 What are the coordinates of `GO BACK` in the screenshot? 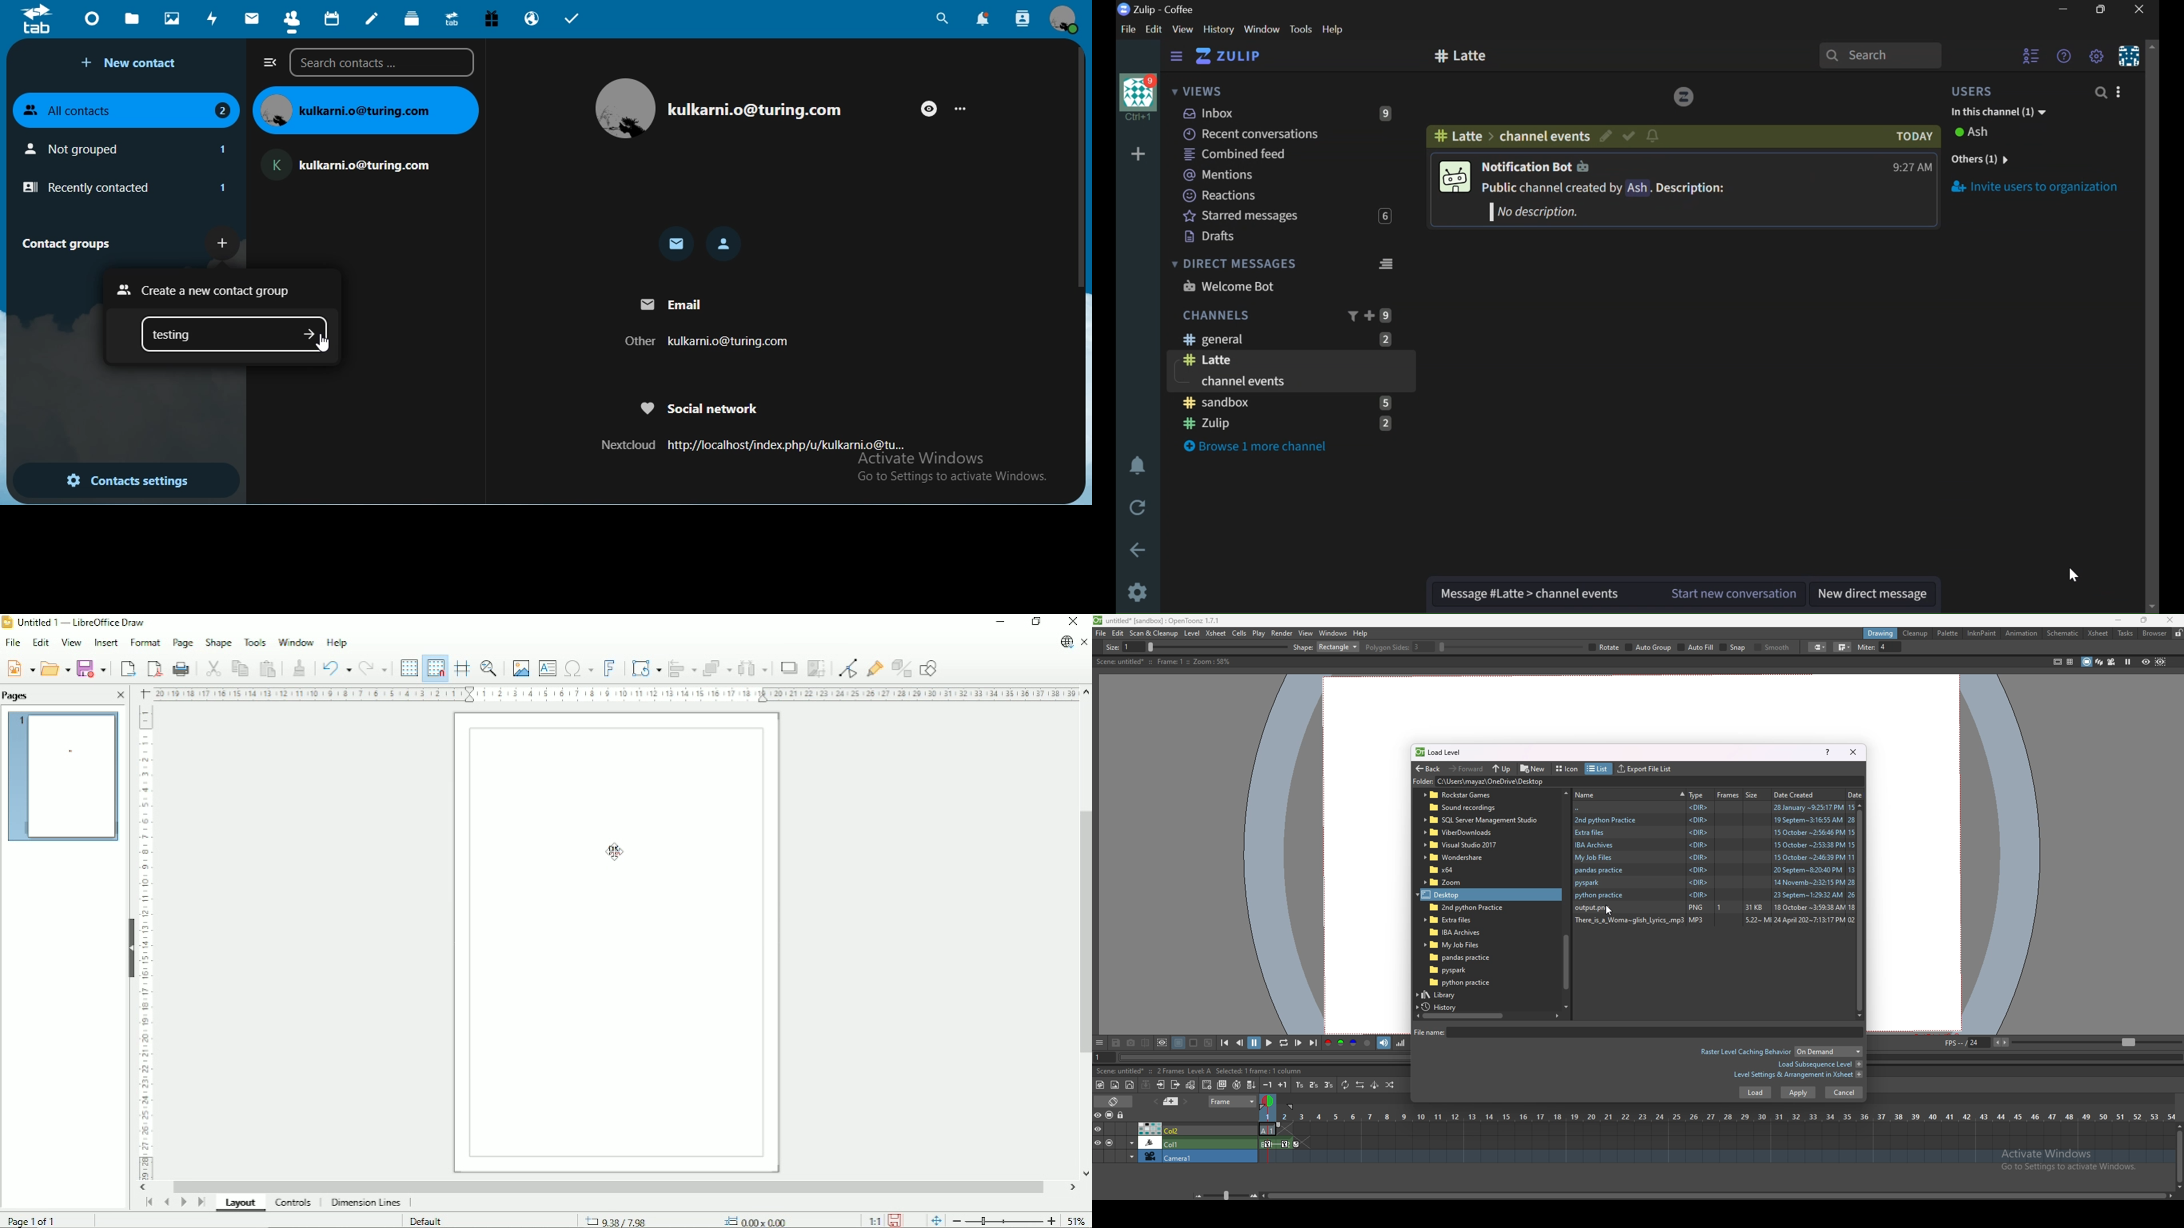 It's located at (1139, 550).